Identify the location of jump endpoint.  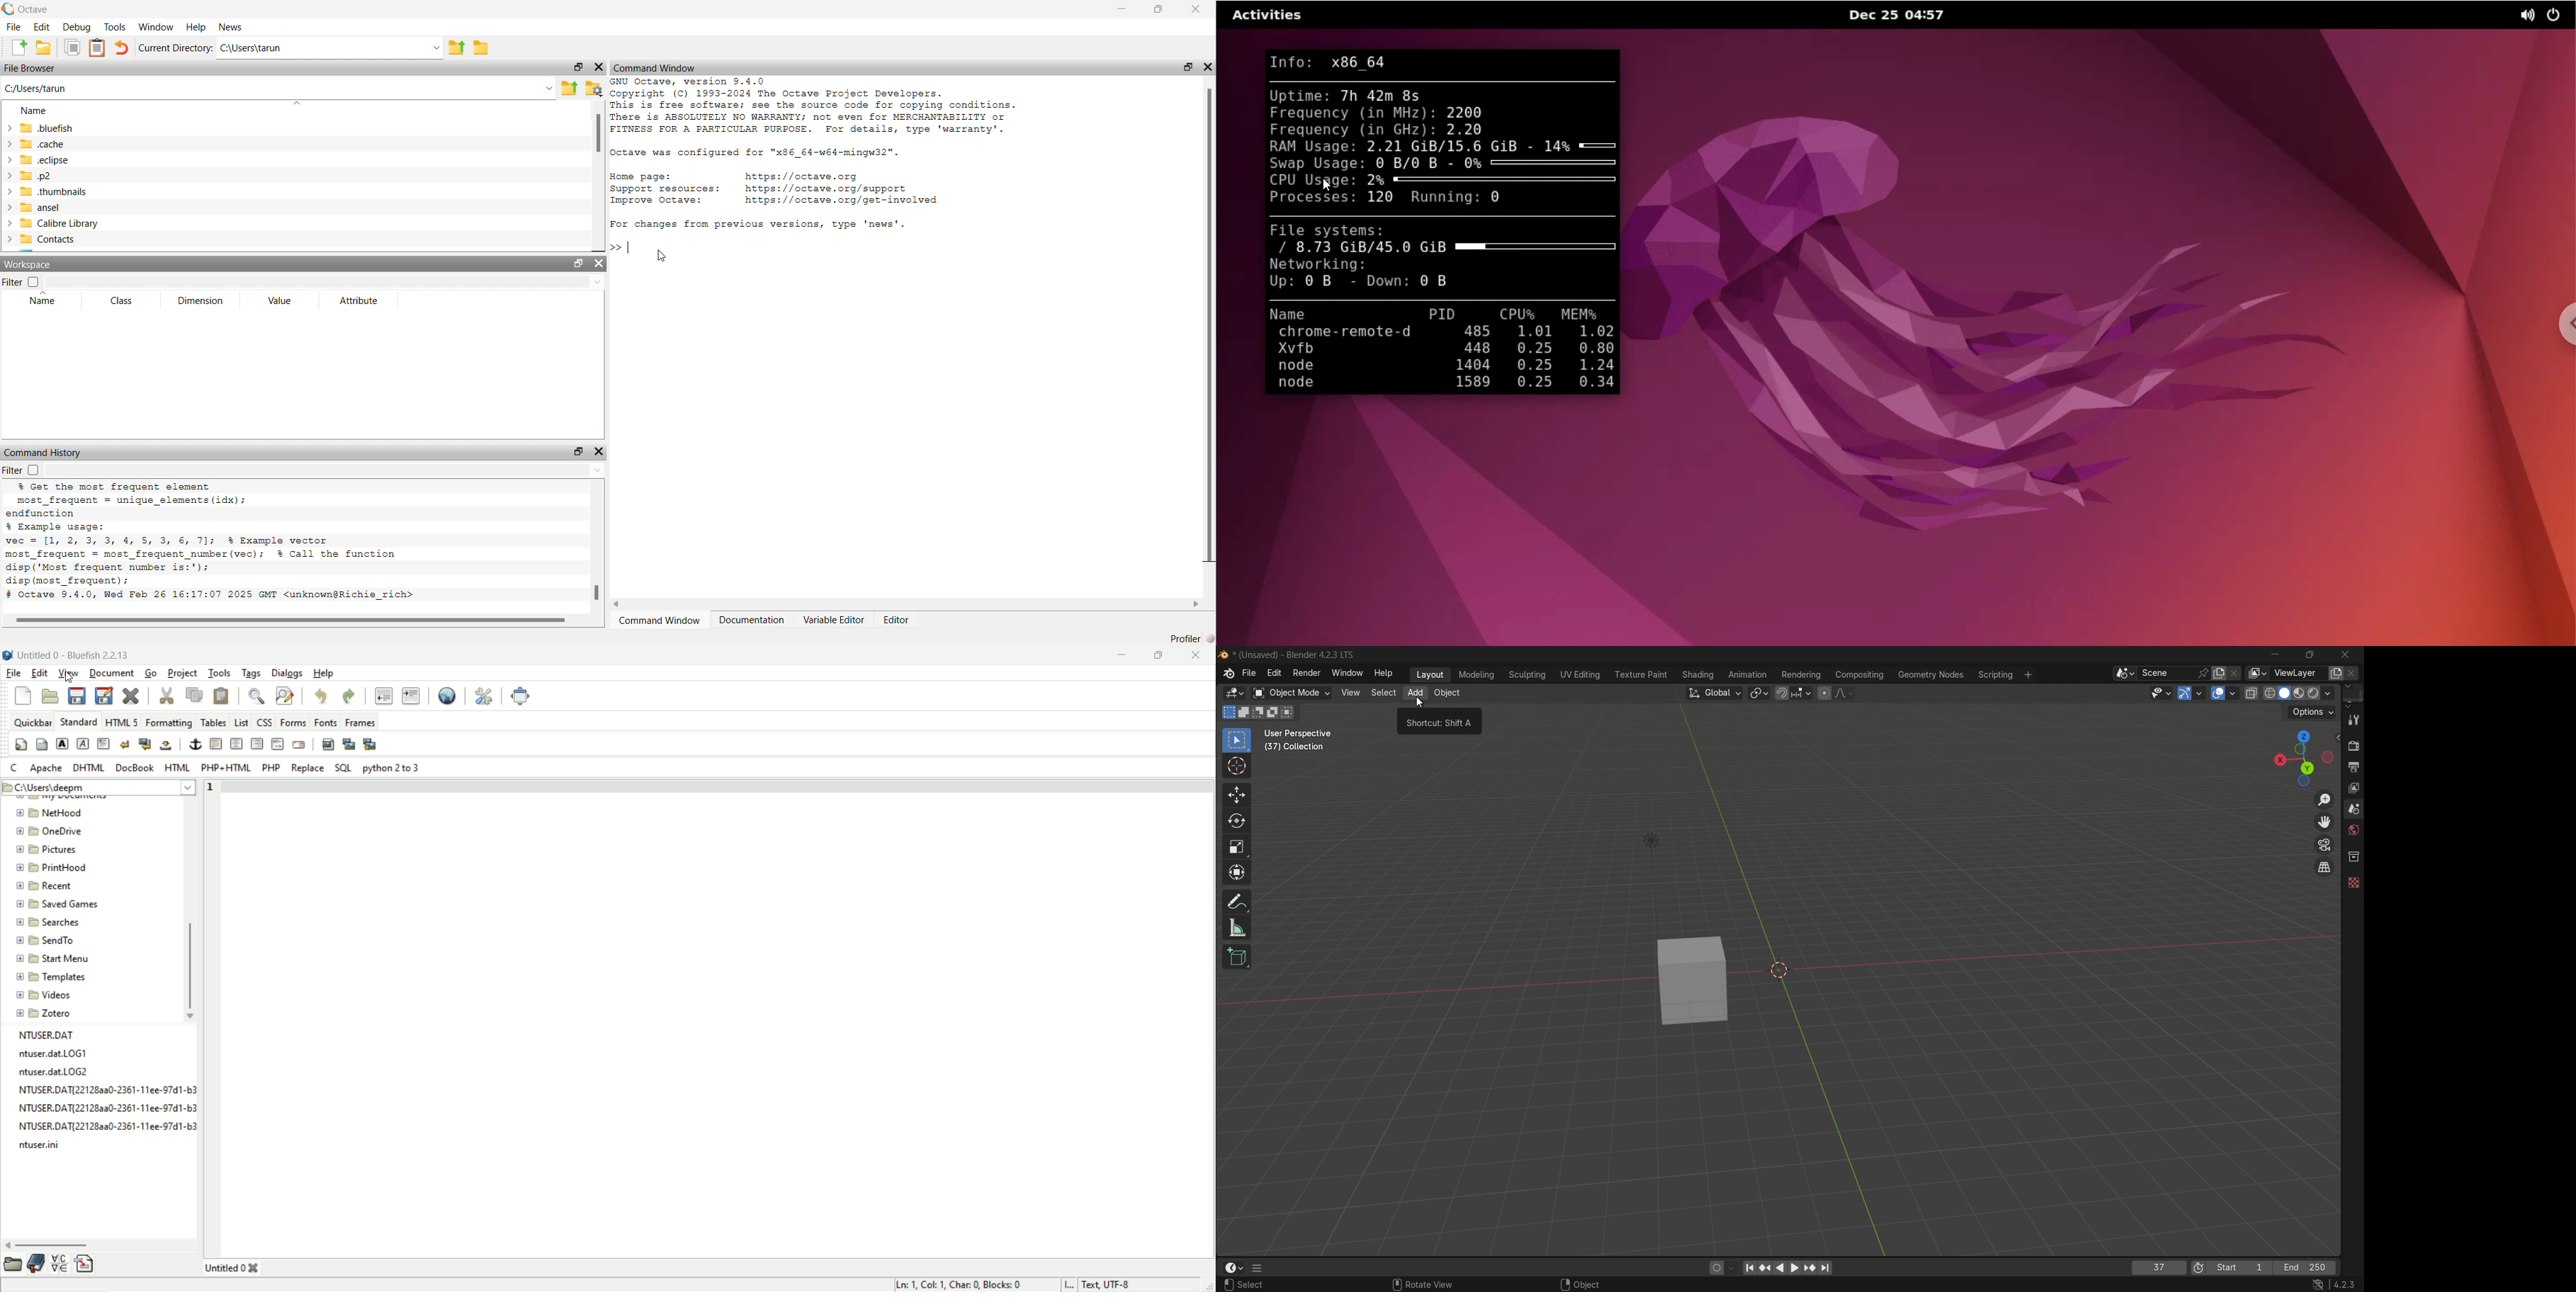
(1827, 1268).